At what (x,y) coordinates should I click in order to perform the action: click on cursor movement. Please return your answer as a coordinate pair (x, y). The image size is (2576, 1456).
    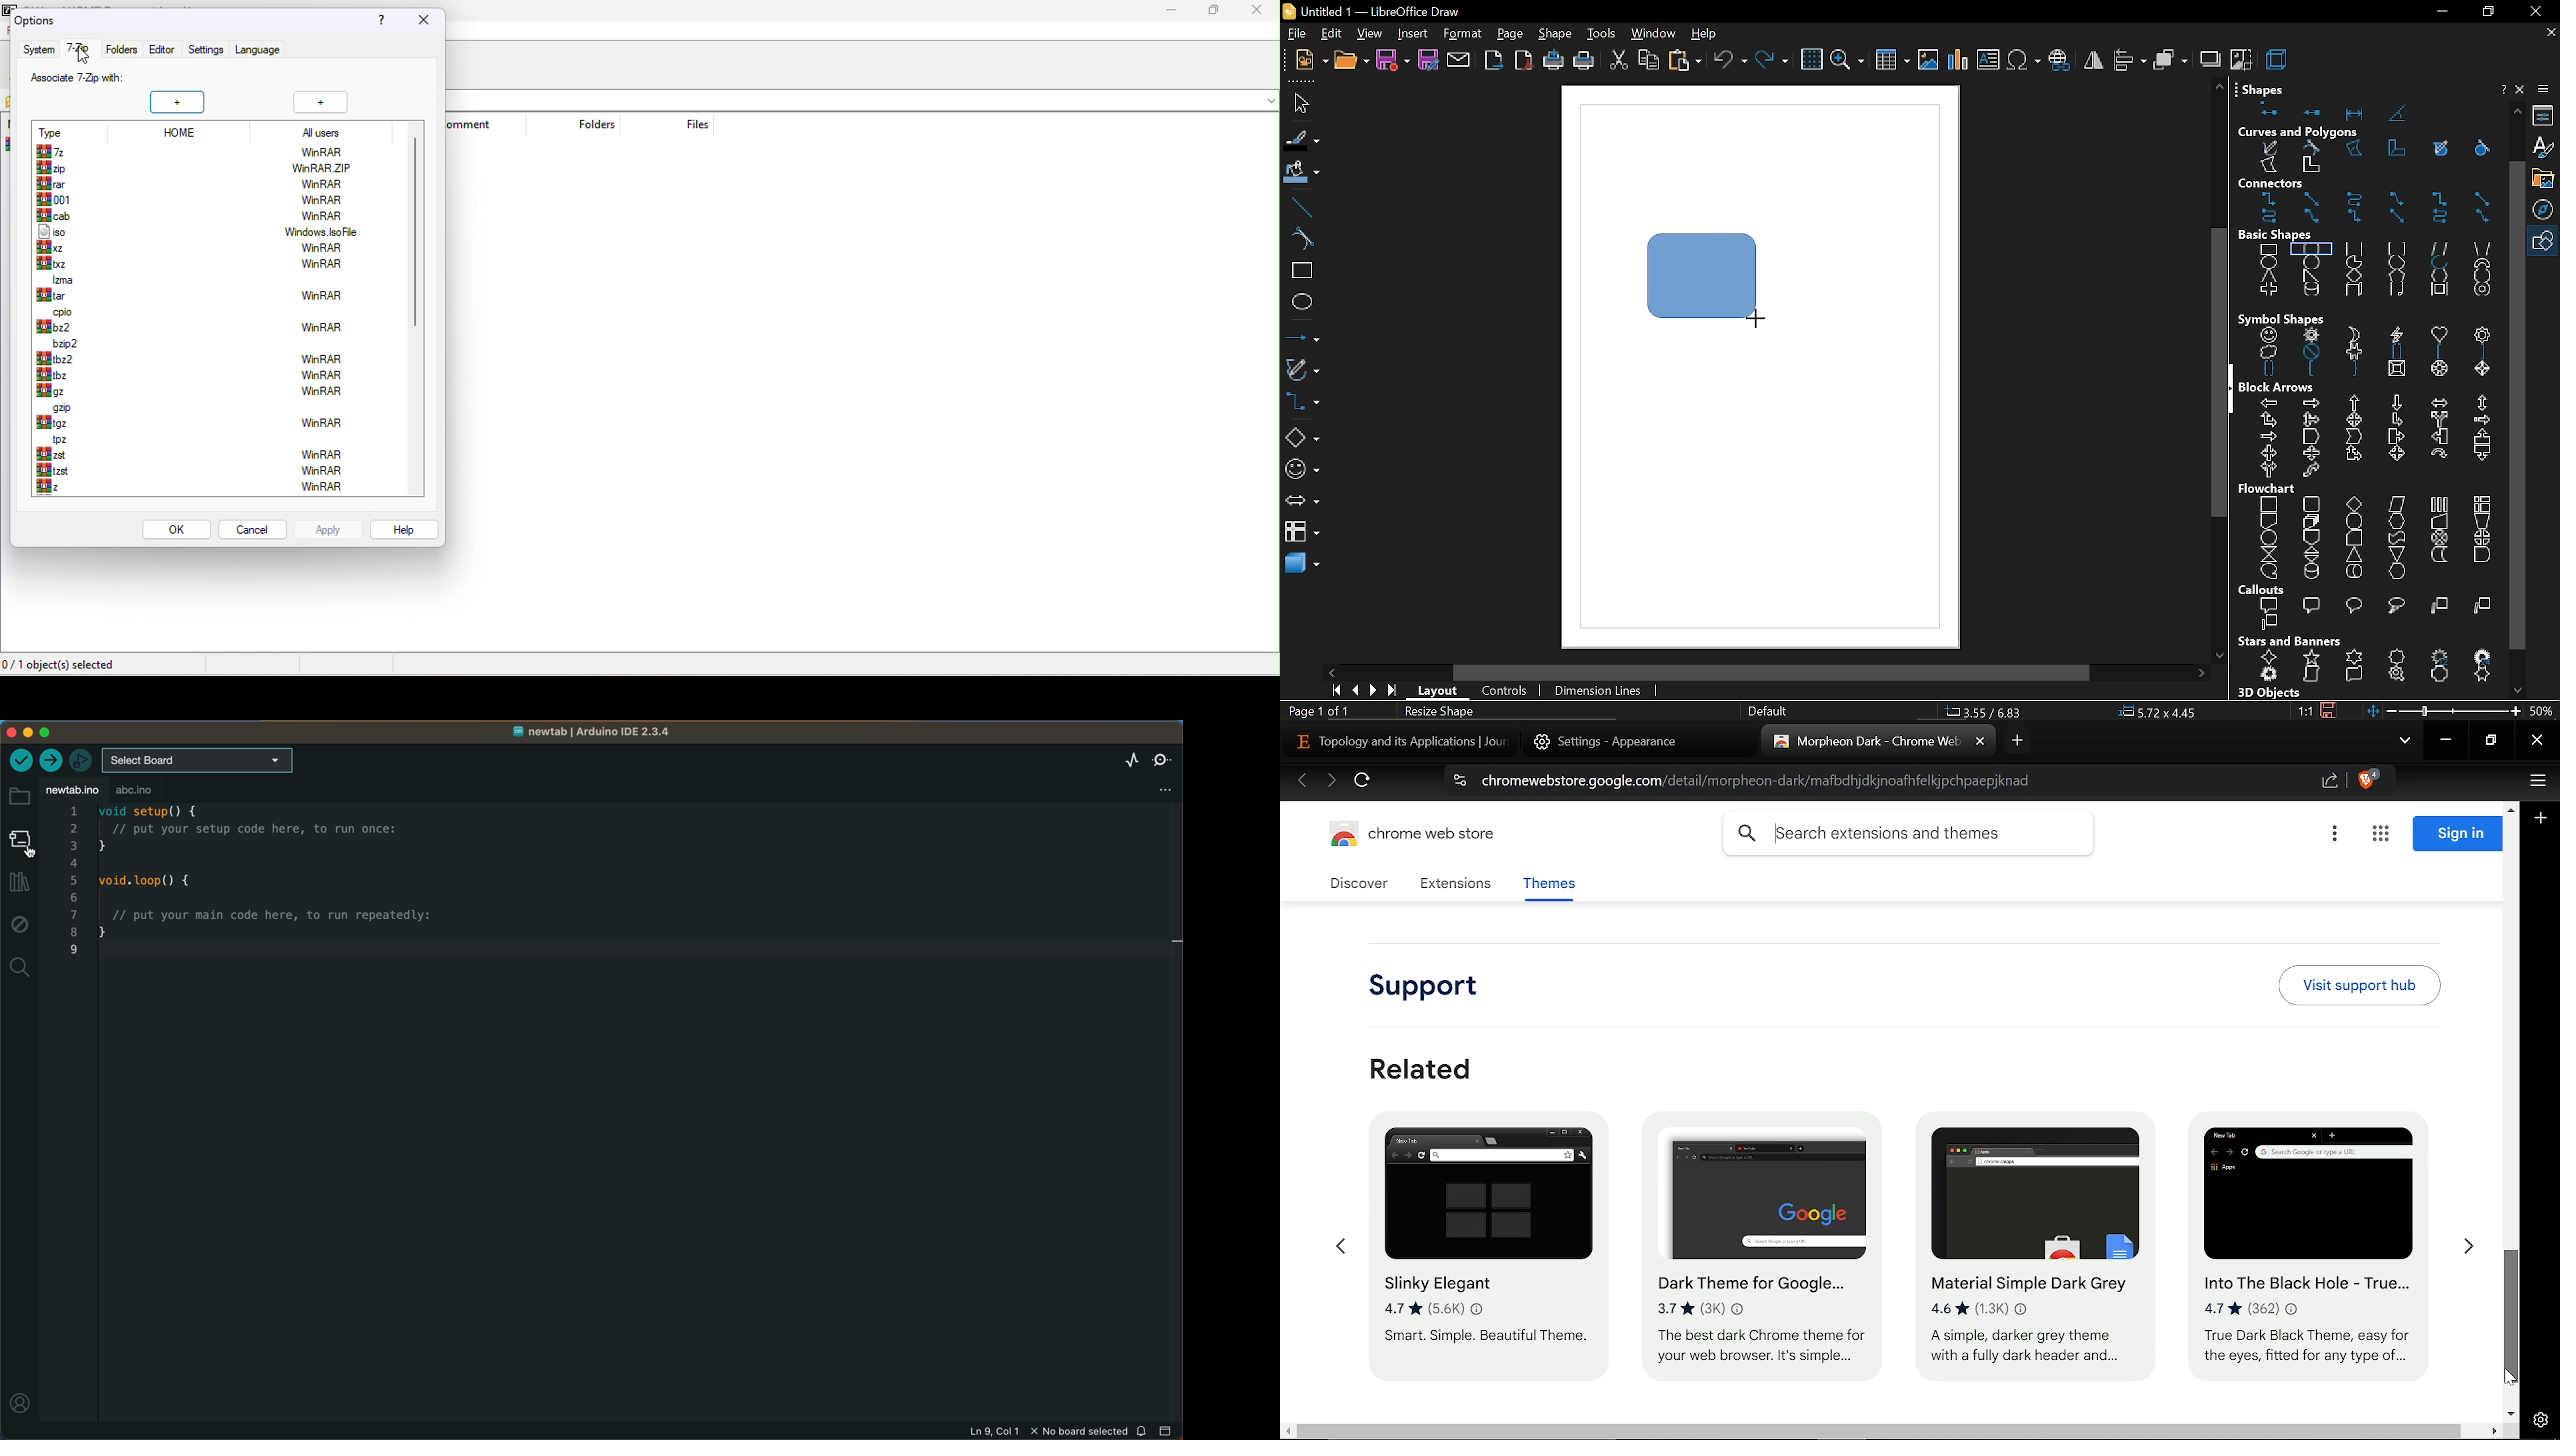
    Looking at the image, I should click on (85, 59).